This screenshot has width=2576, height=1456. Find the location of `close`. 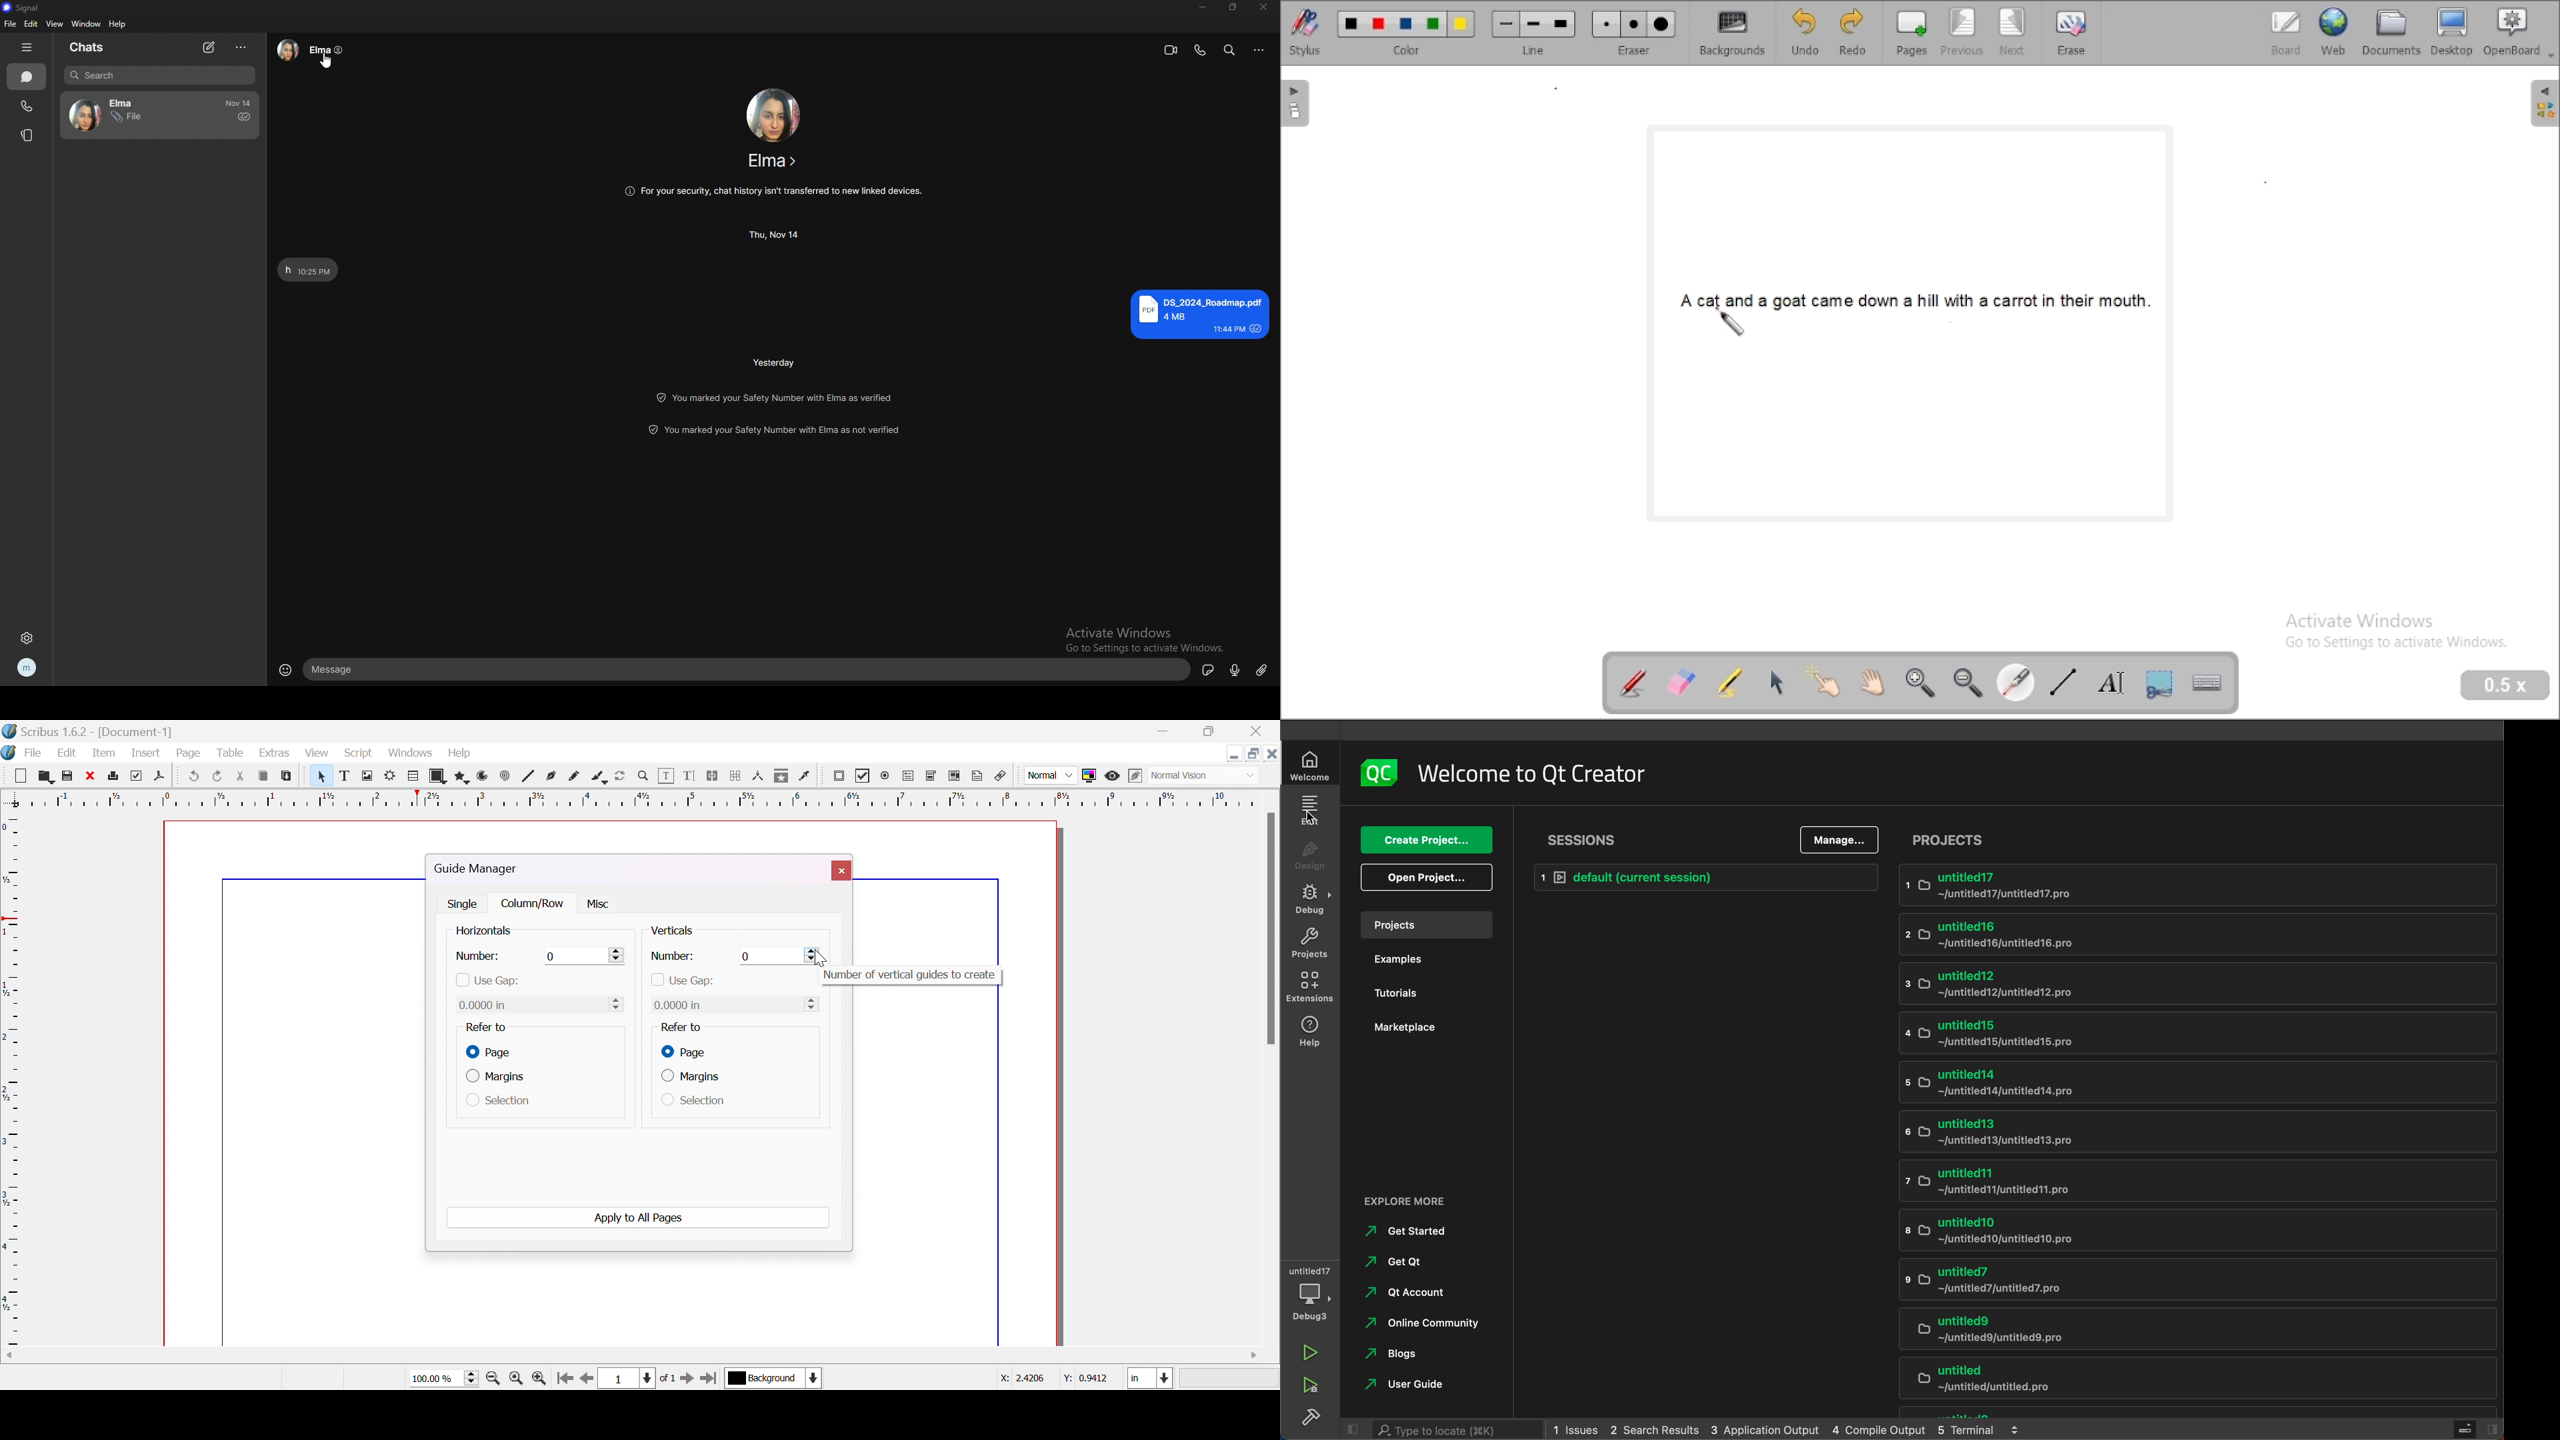

close is located at coordinates (843, 871).